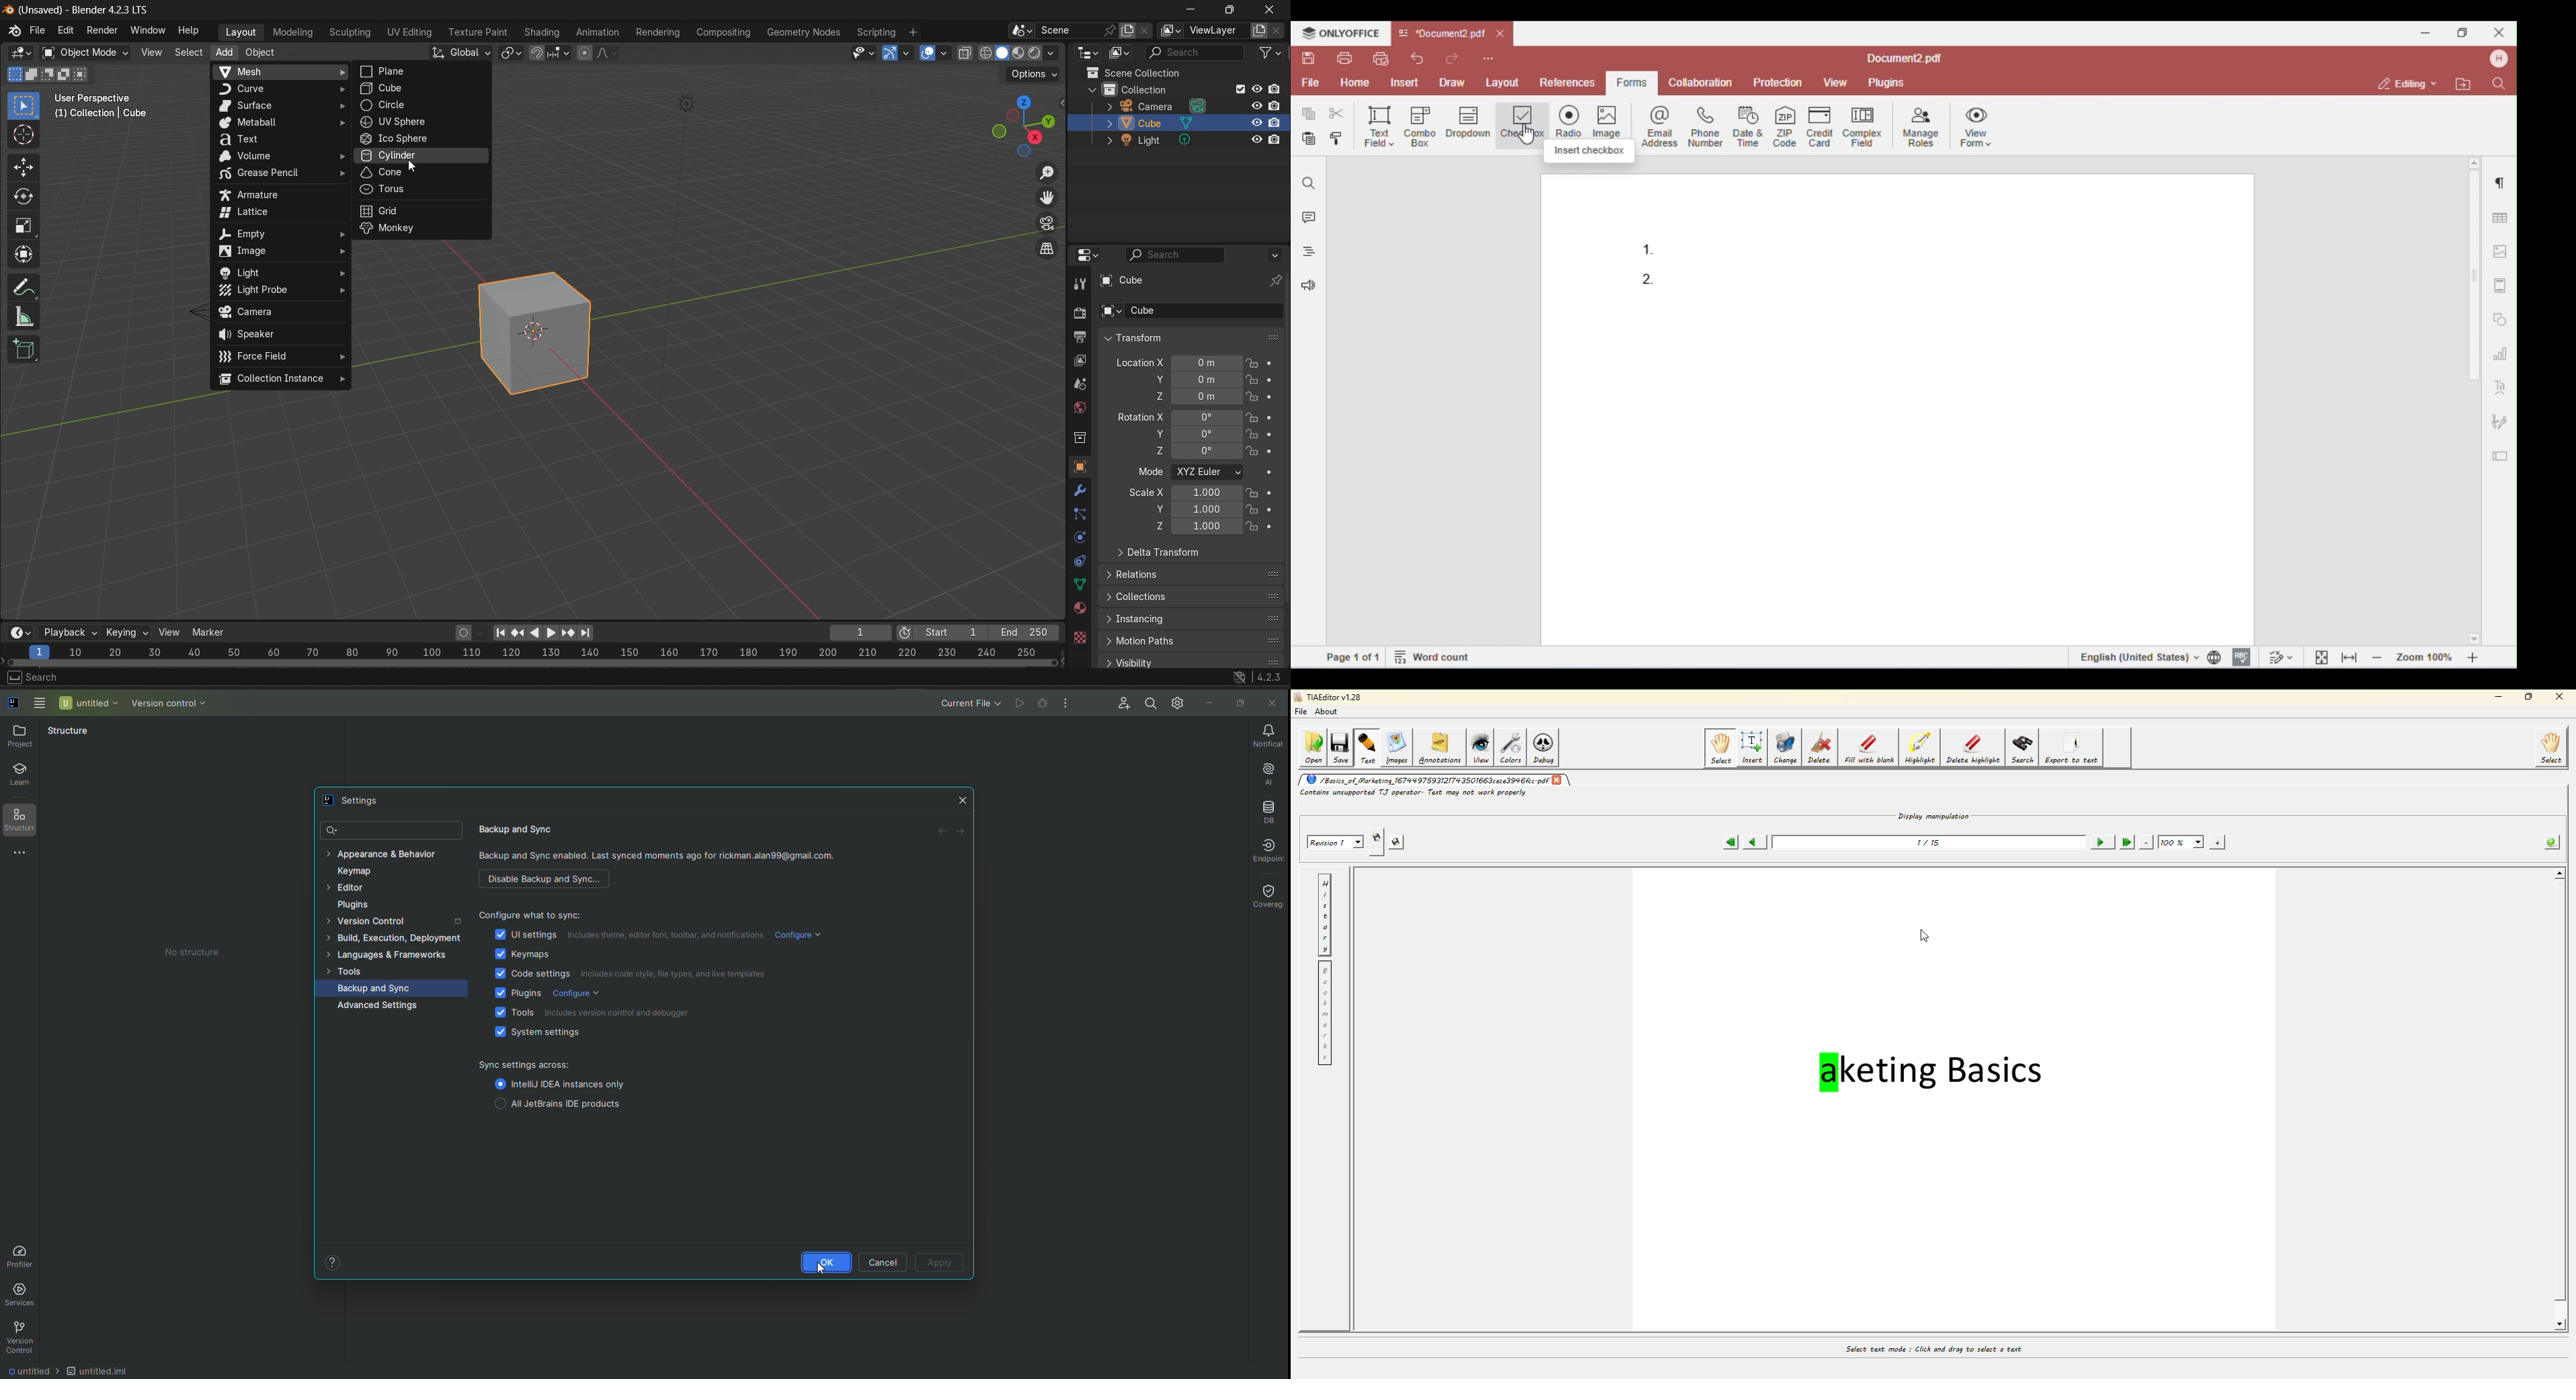 This screenshot has height=1400, width=2576. Describe the element at coordinates (1150, 472) in the screenshot. I see `mode` at that location.